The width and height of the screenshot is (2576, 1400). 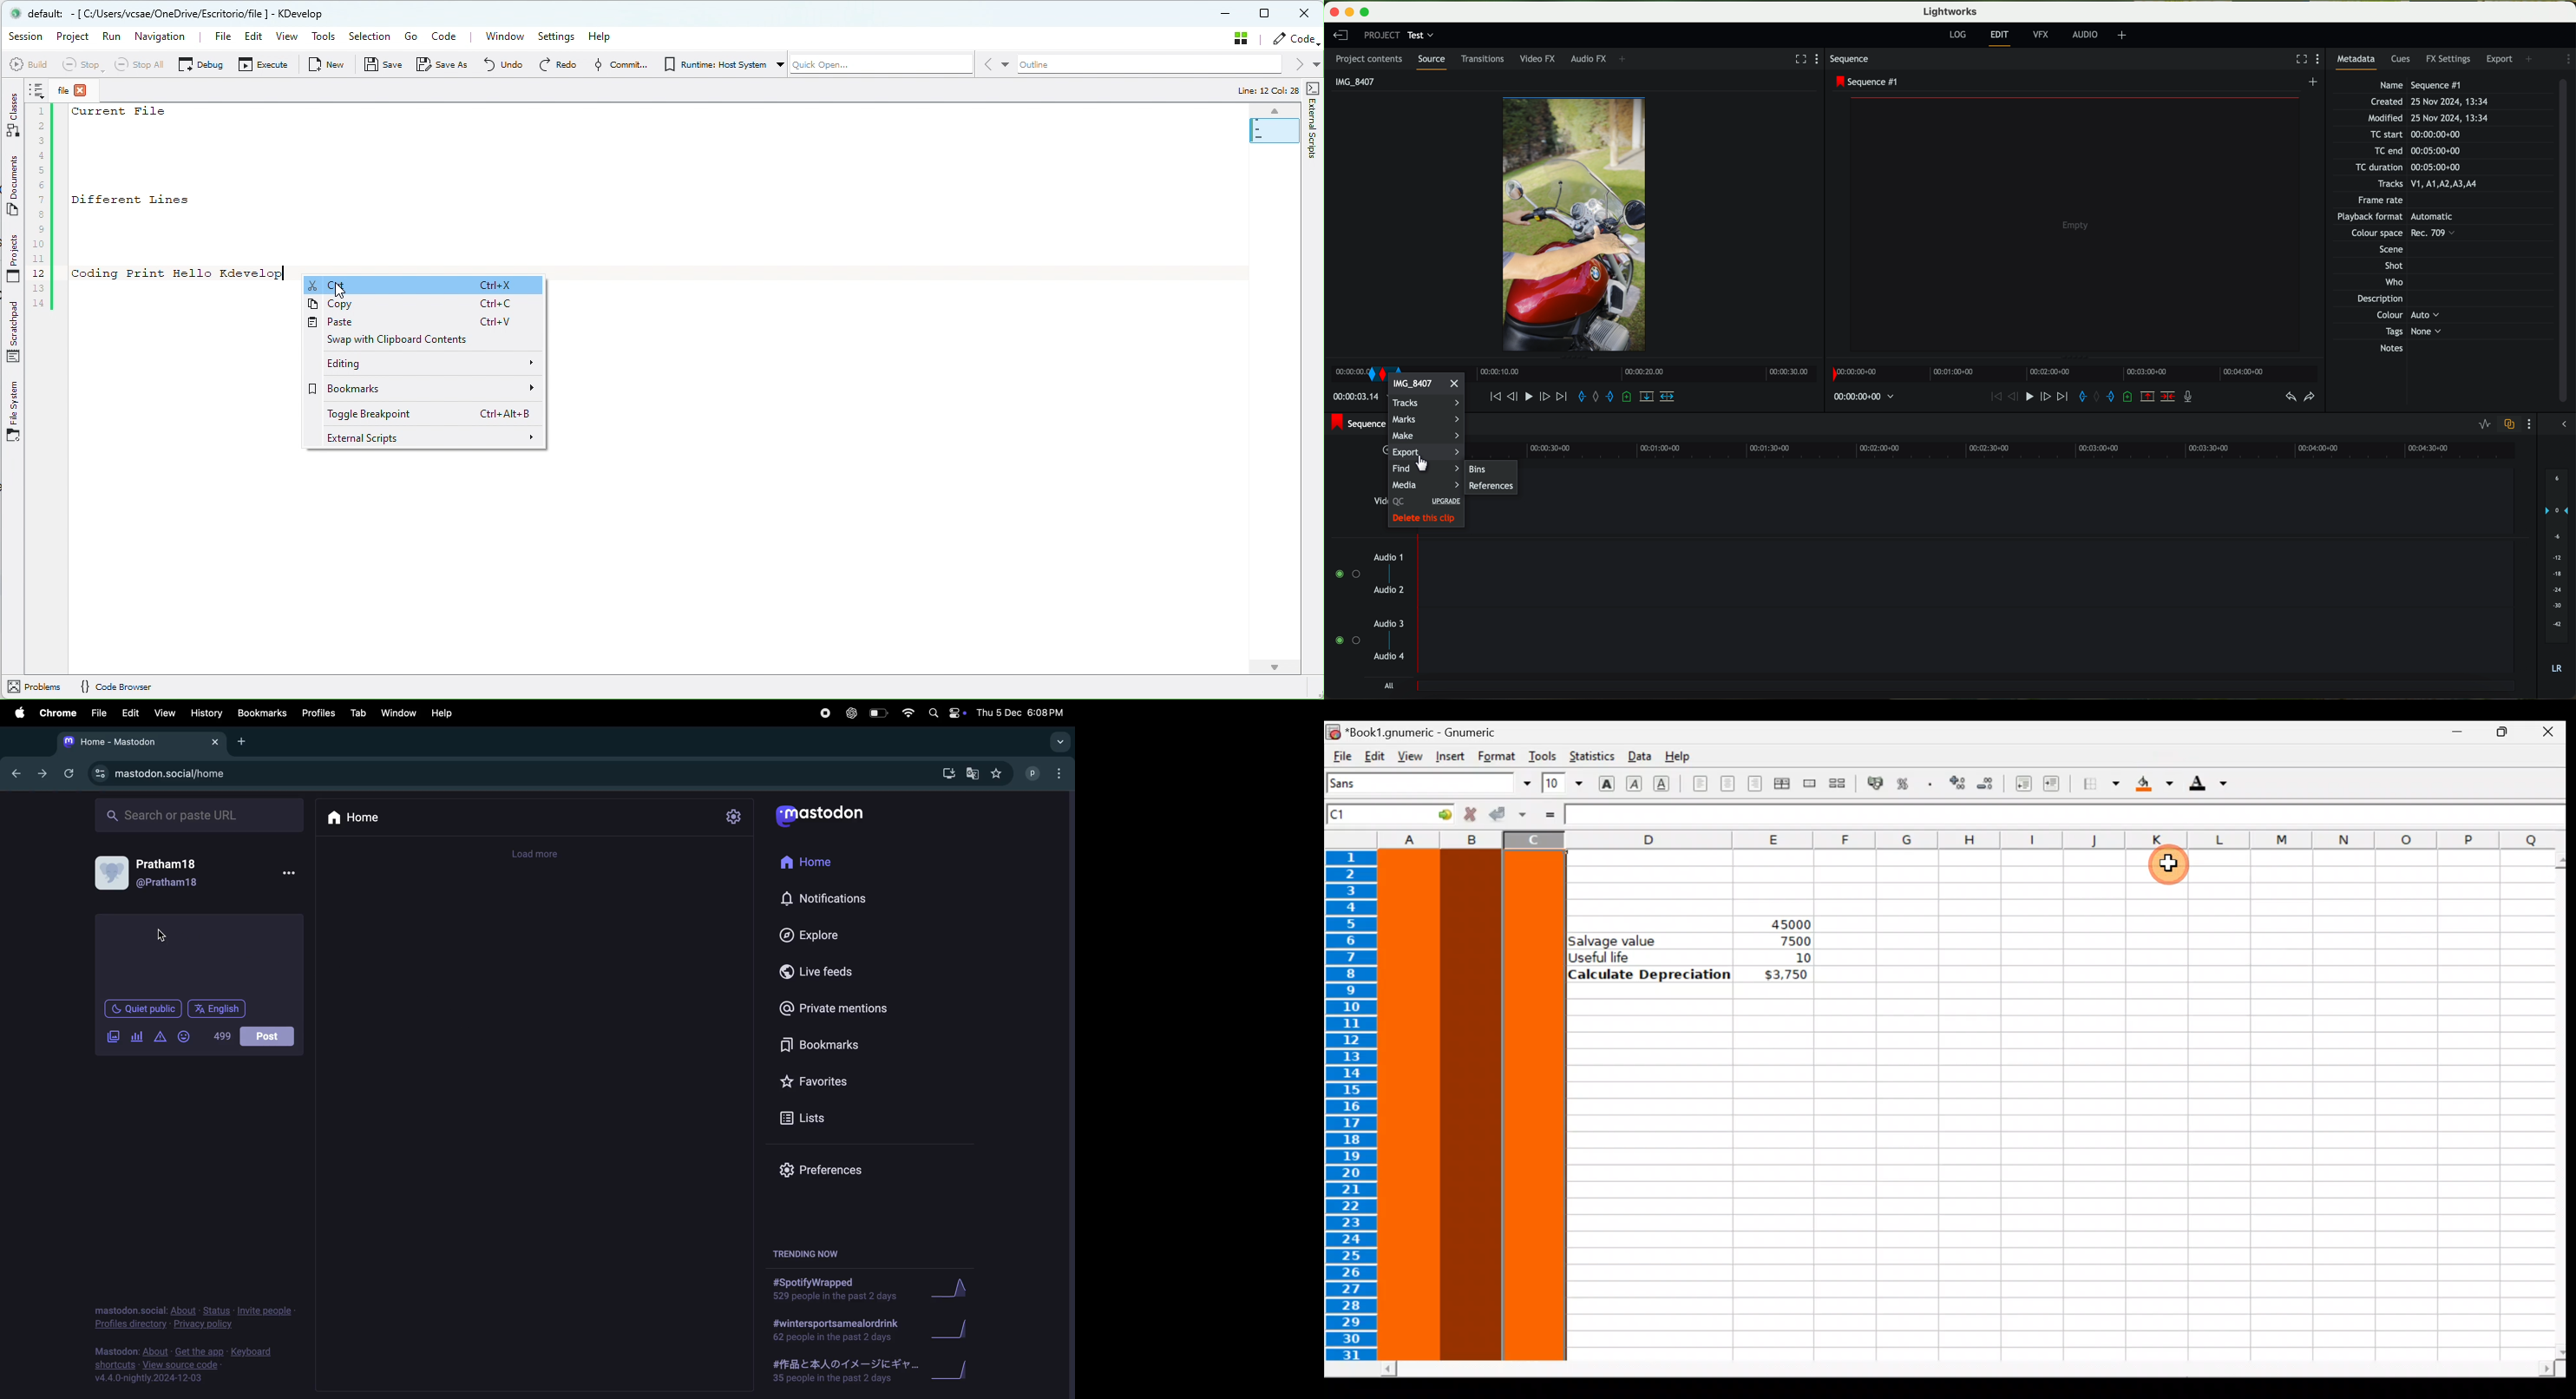 What do you see at coordinates (1022, 712) in the screenshot?
I see `date and time` at bounding box center [1022, 712].